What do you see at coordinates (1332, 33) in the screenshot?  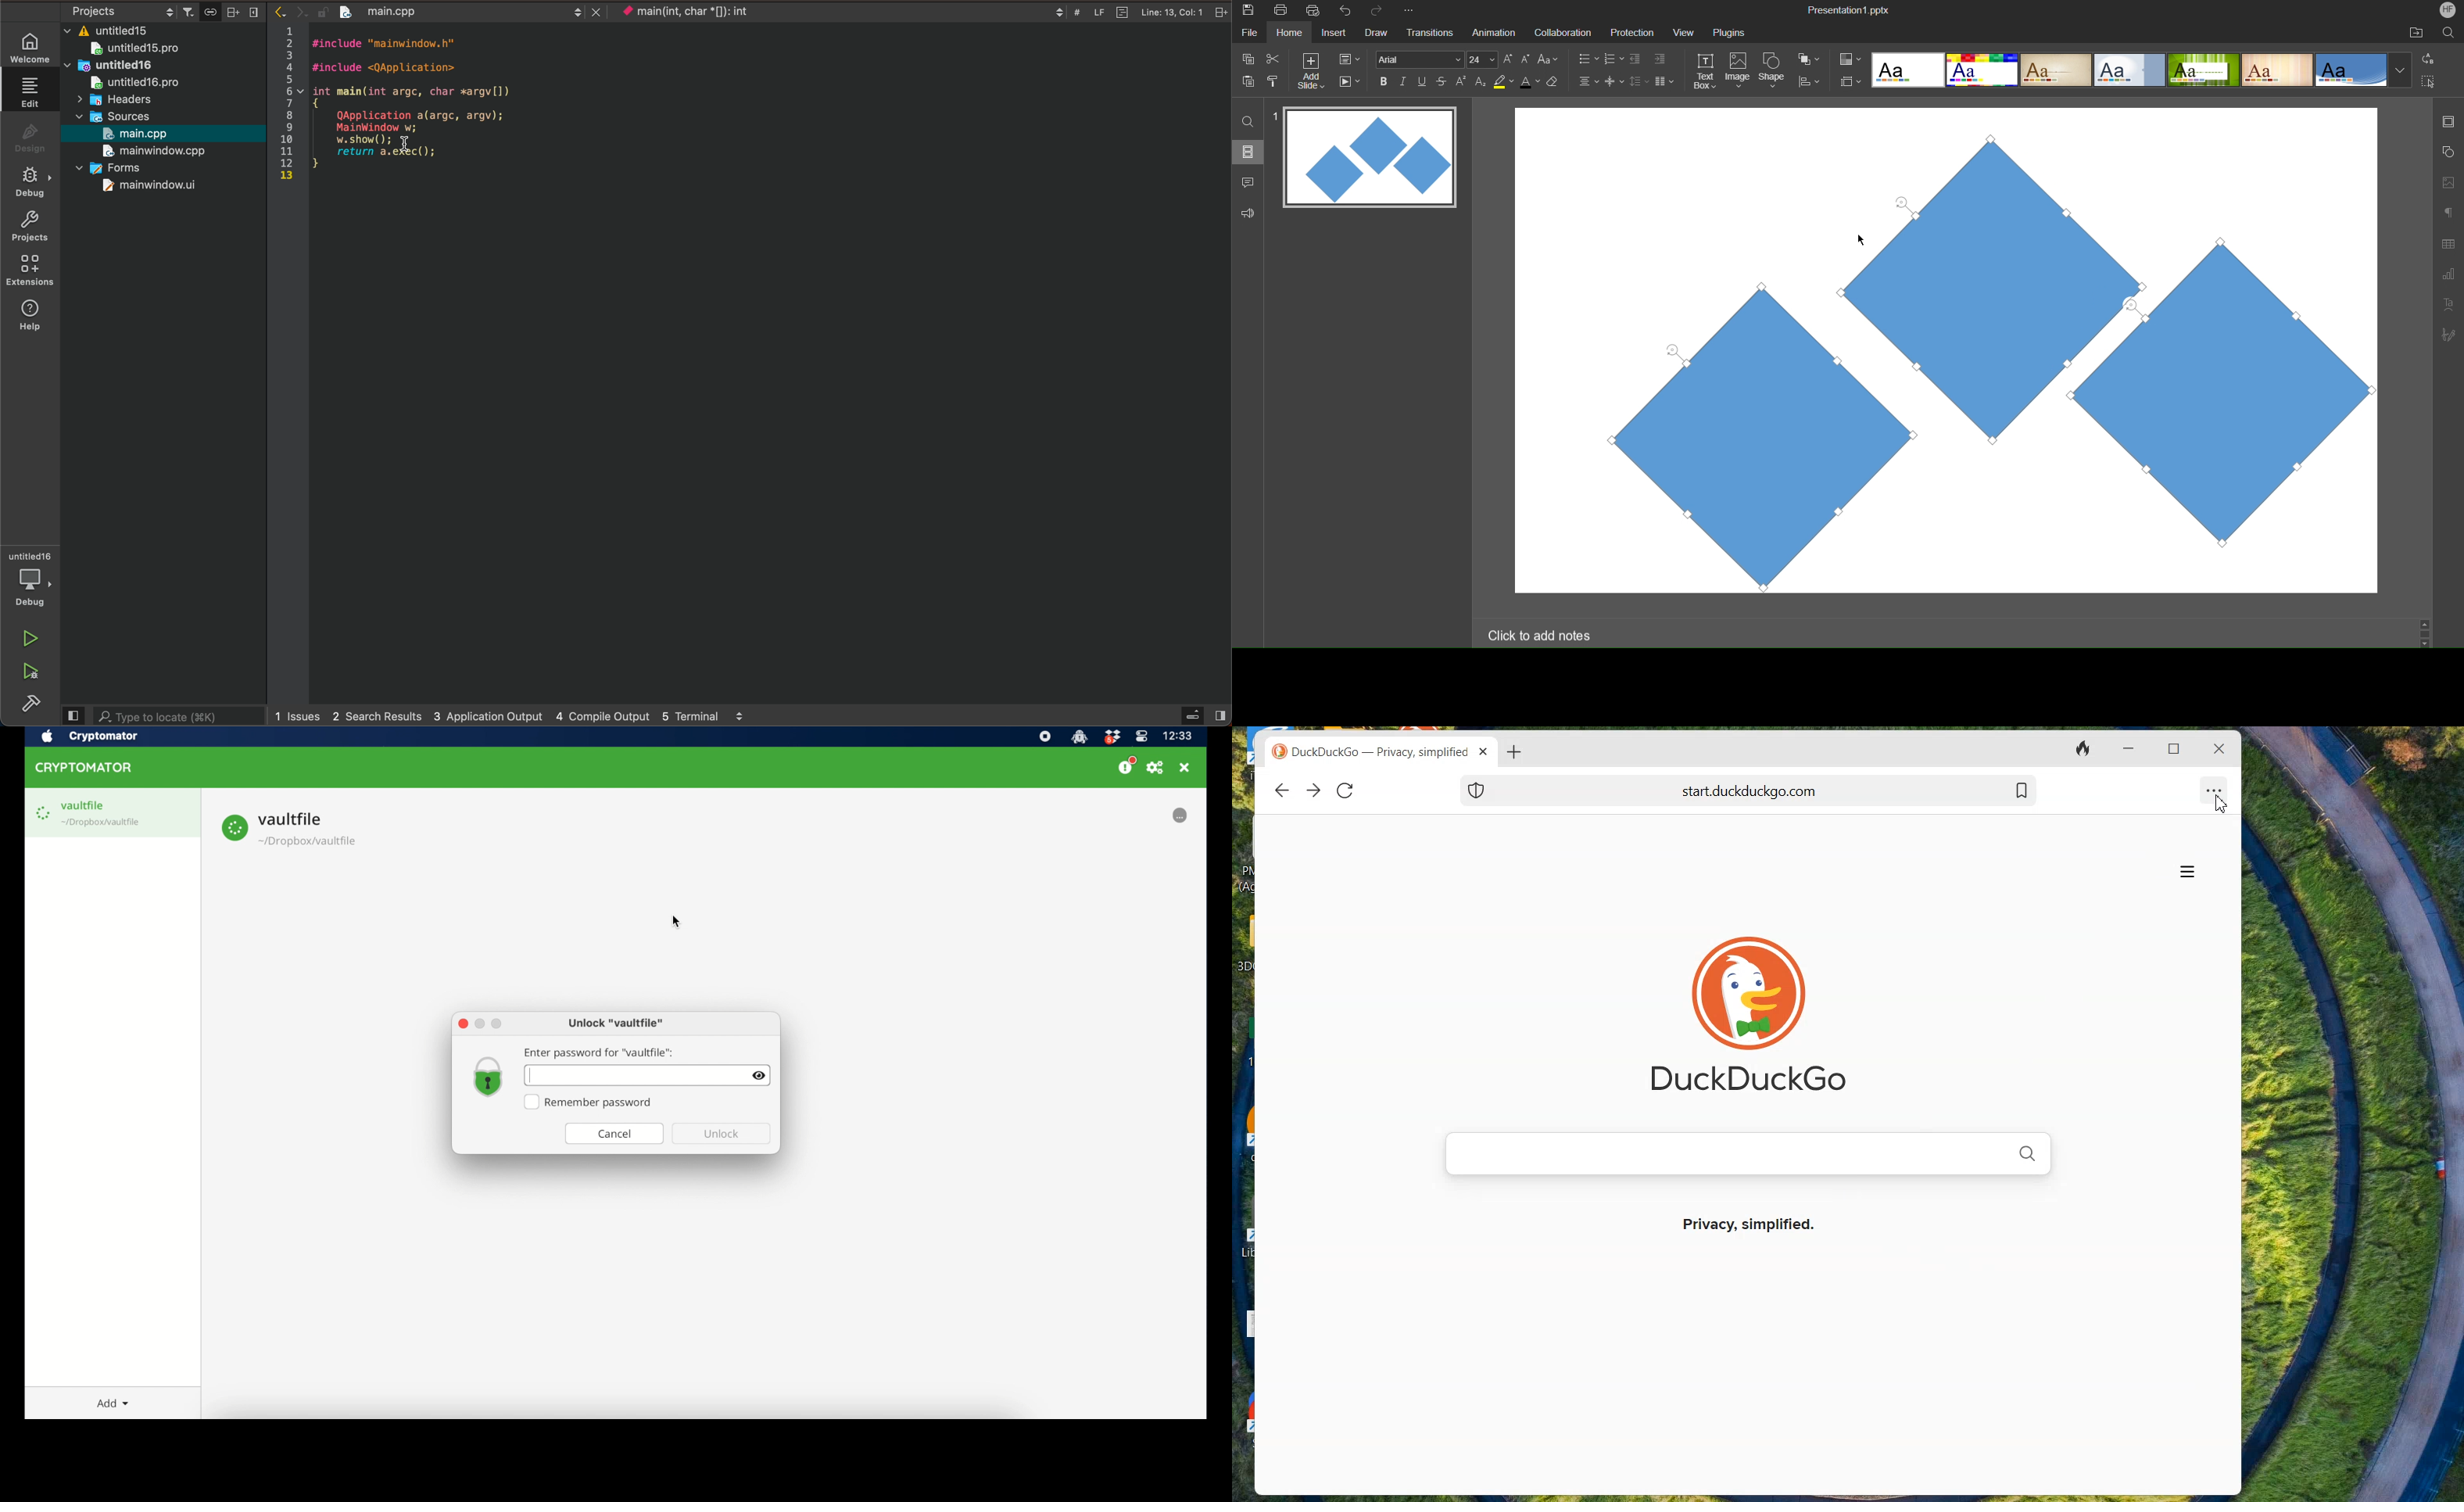 I see `Insert` at bounding box center [1332, 33].